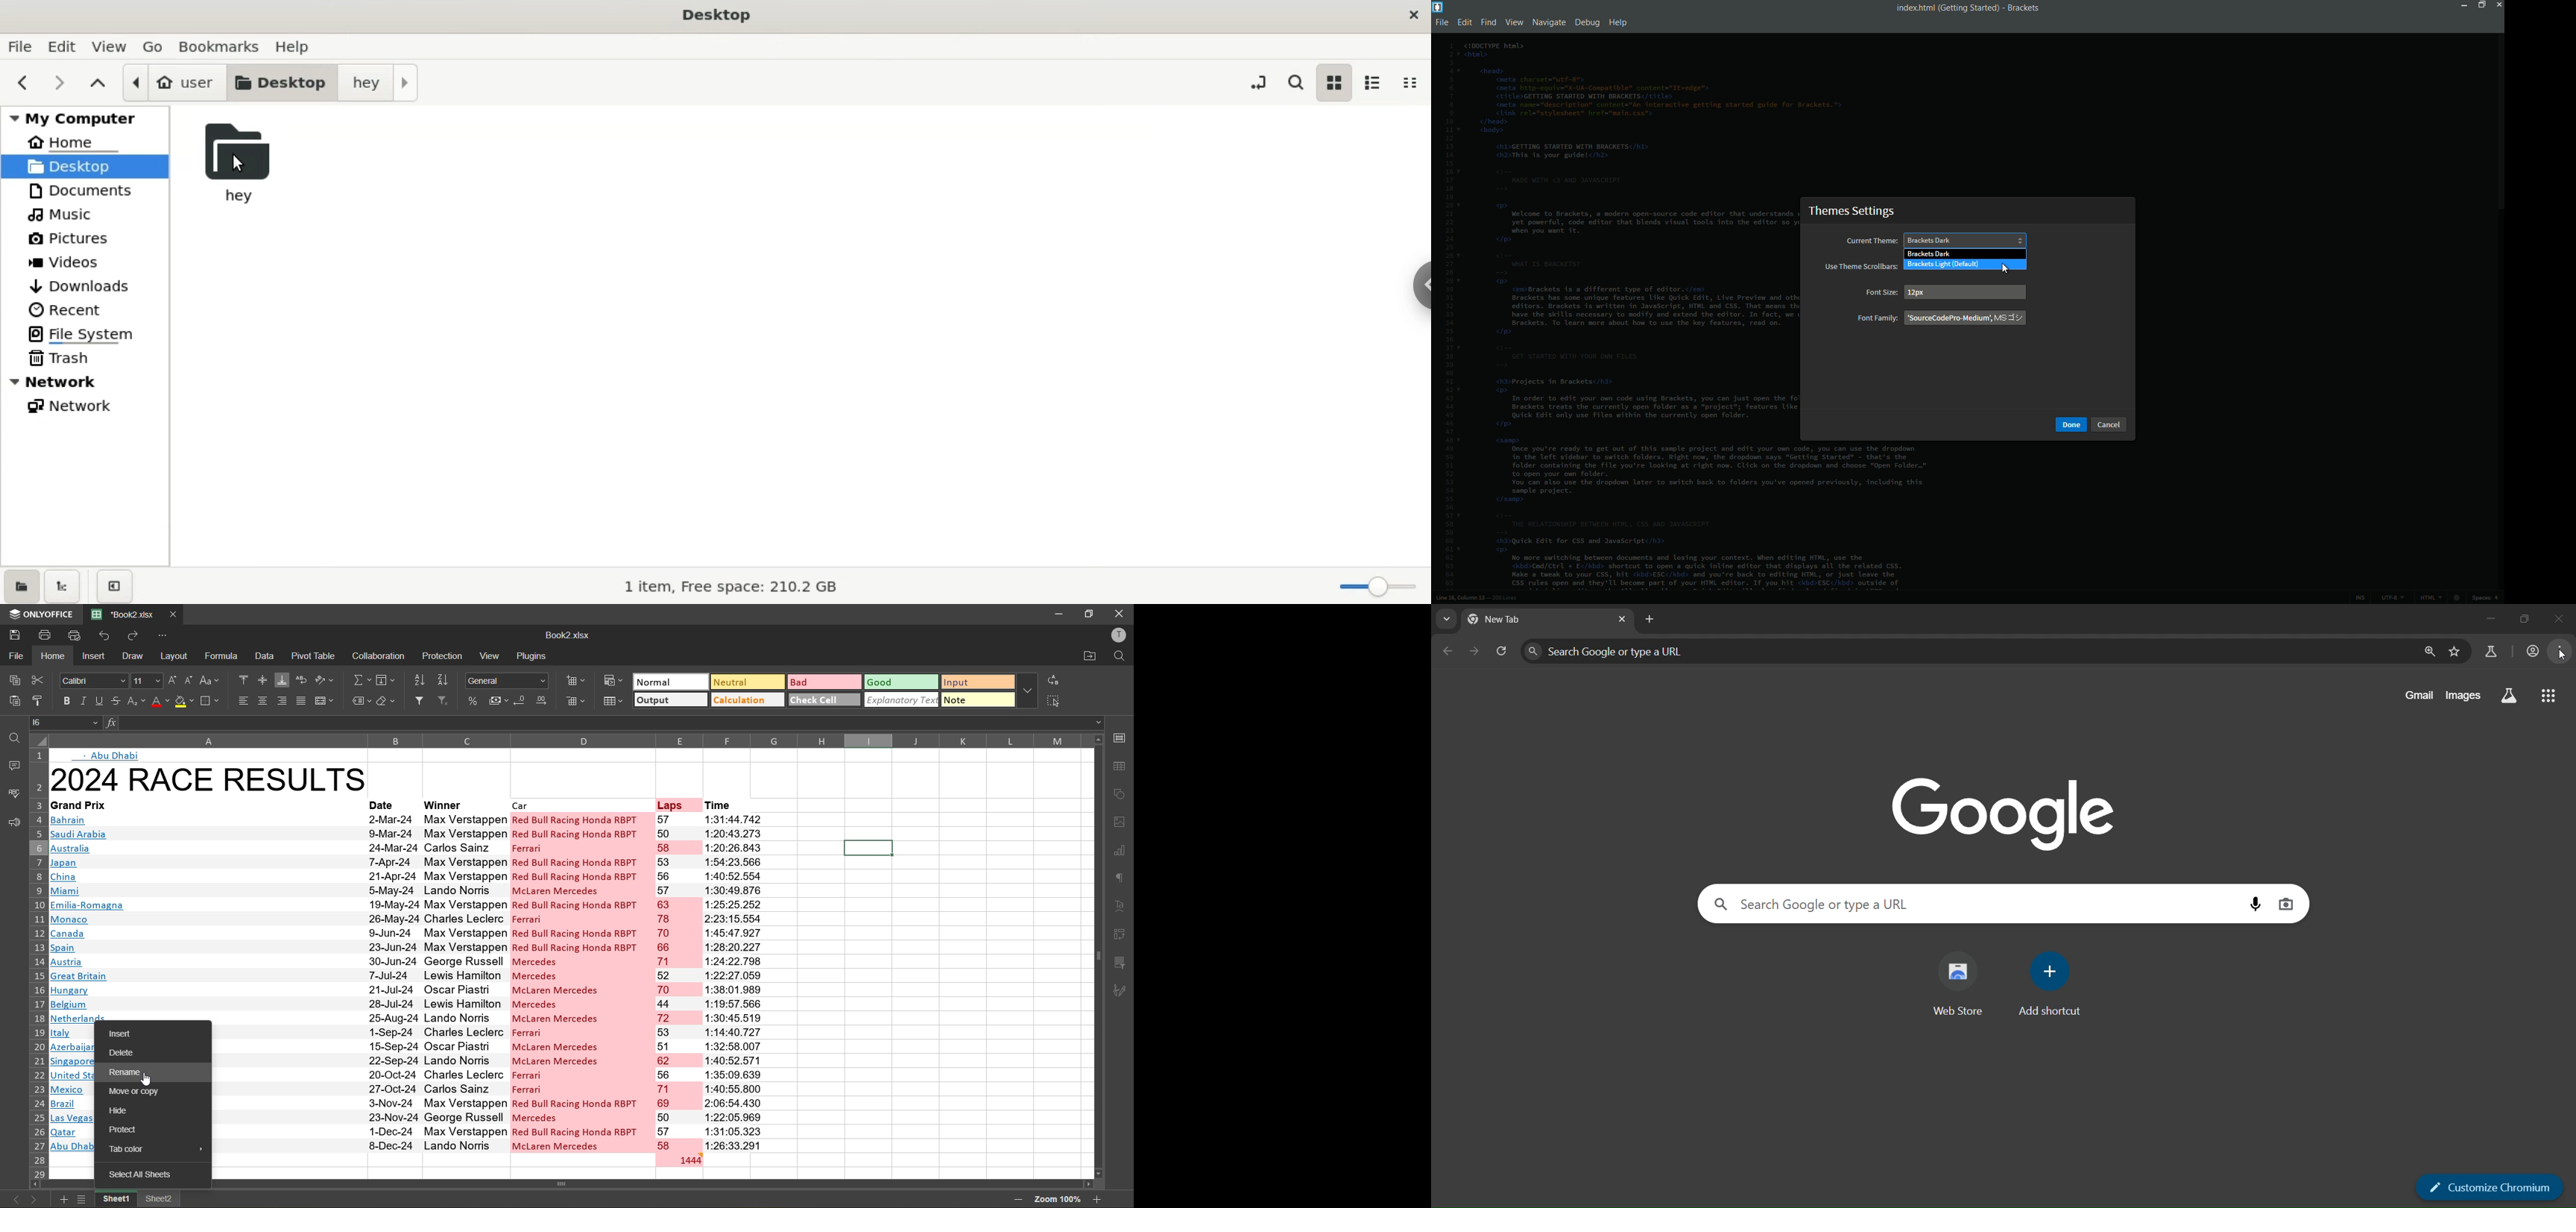 The image size is (2576, 1232). What do you see at coordinates (359, 703) in the screenshot?
I see `named ranges` at bounding box center [359, 703].